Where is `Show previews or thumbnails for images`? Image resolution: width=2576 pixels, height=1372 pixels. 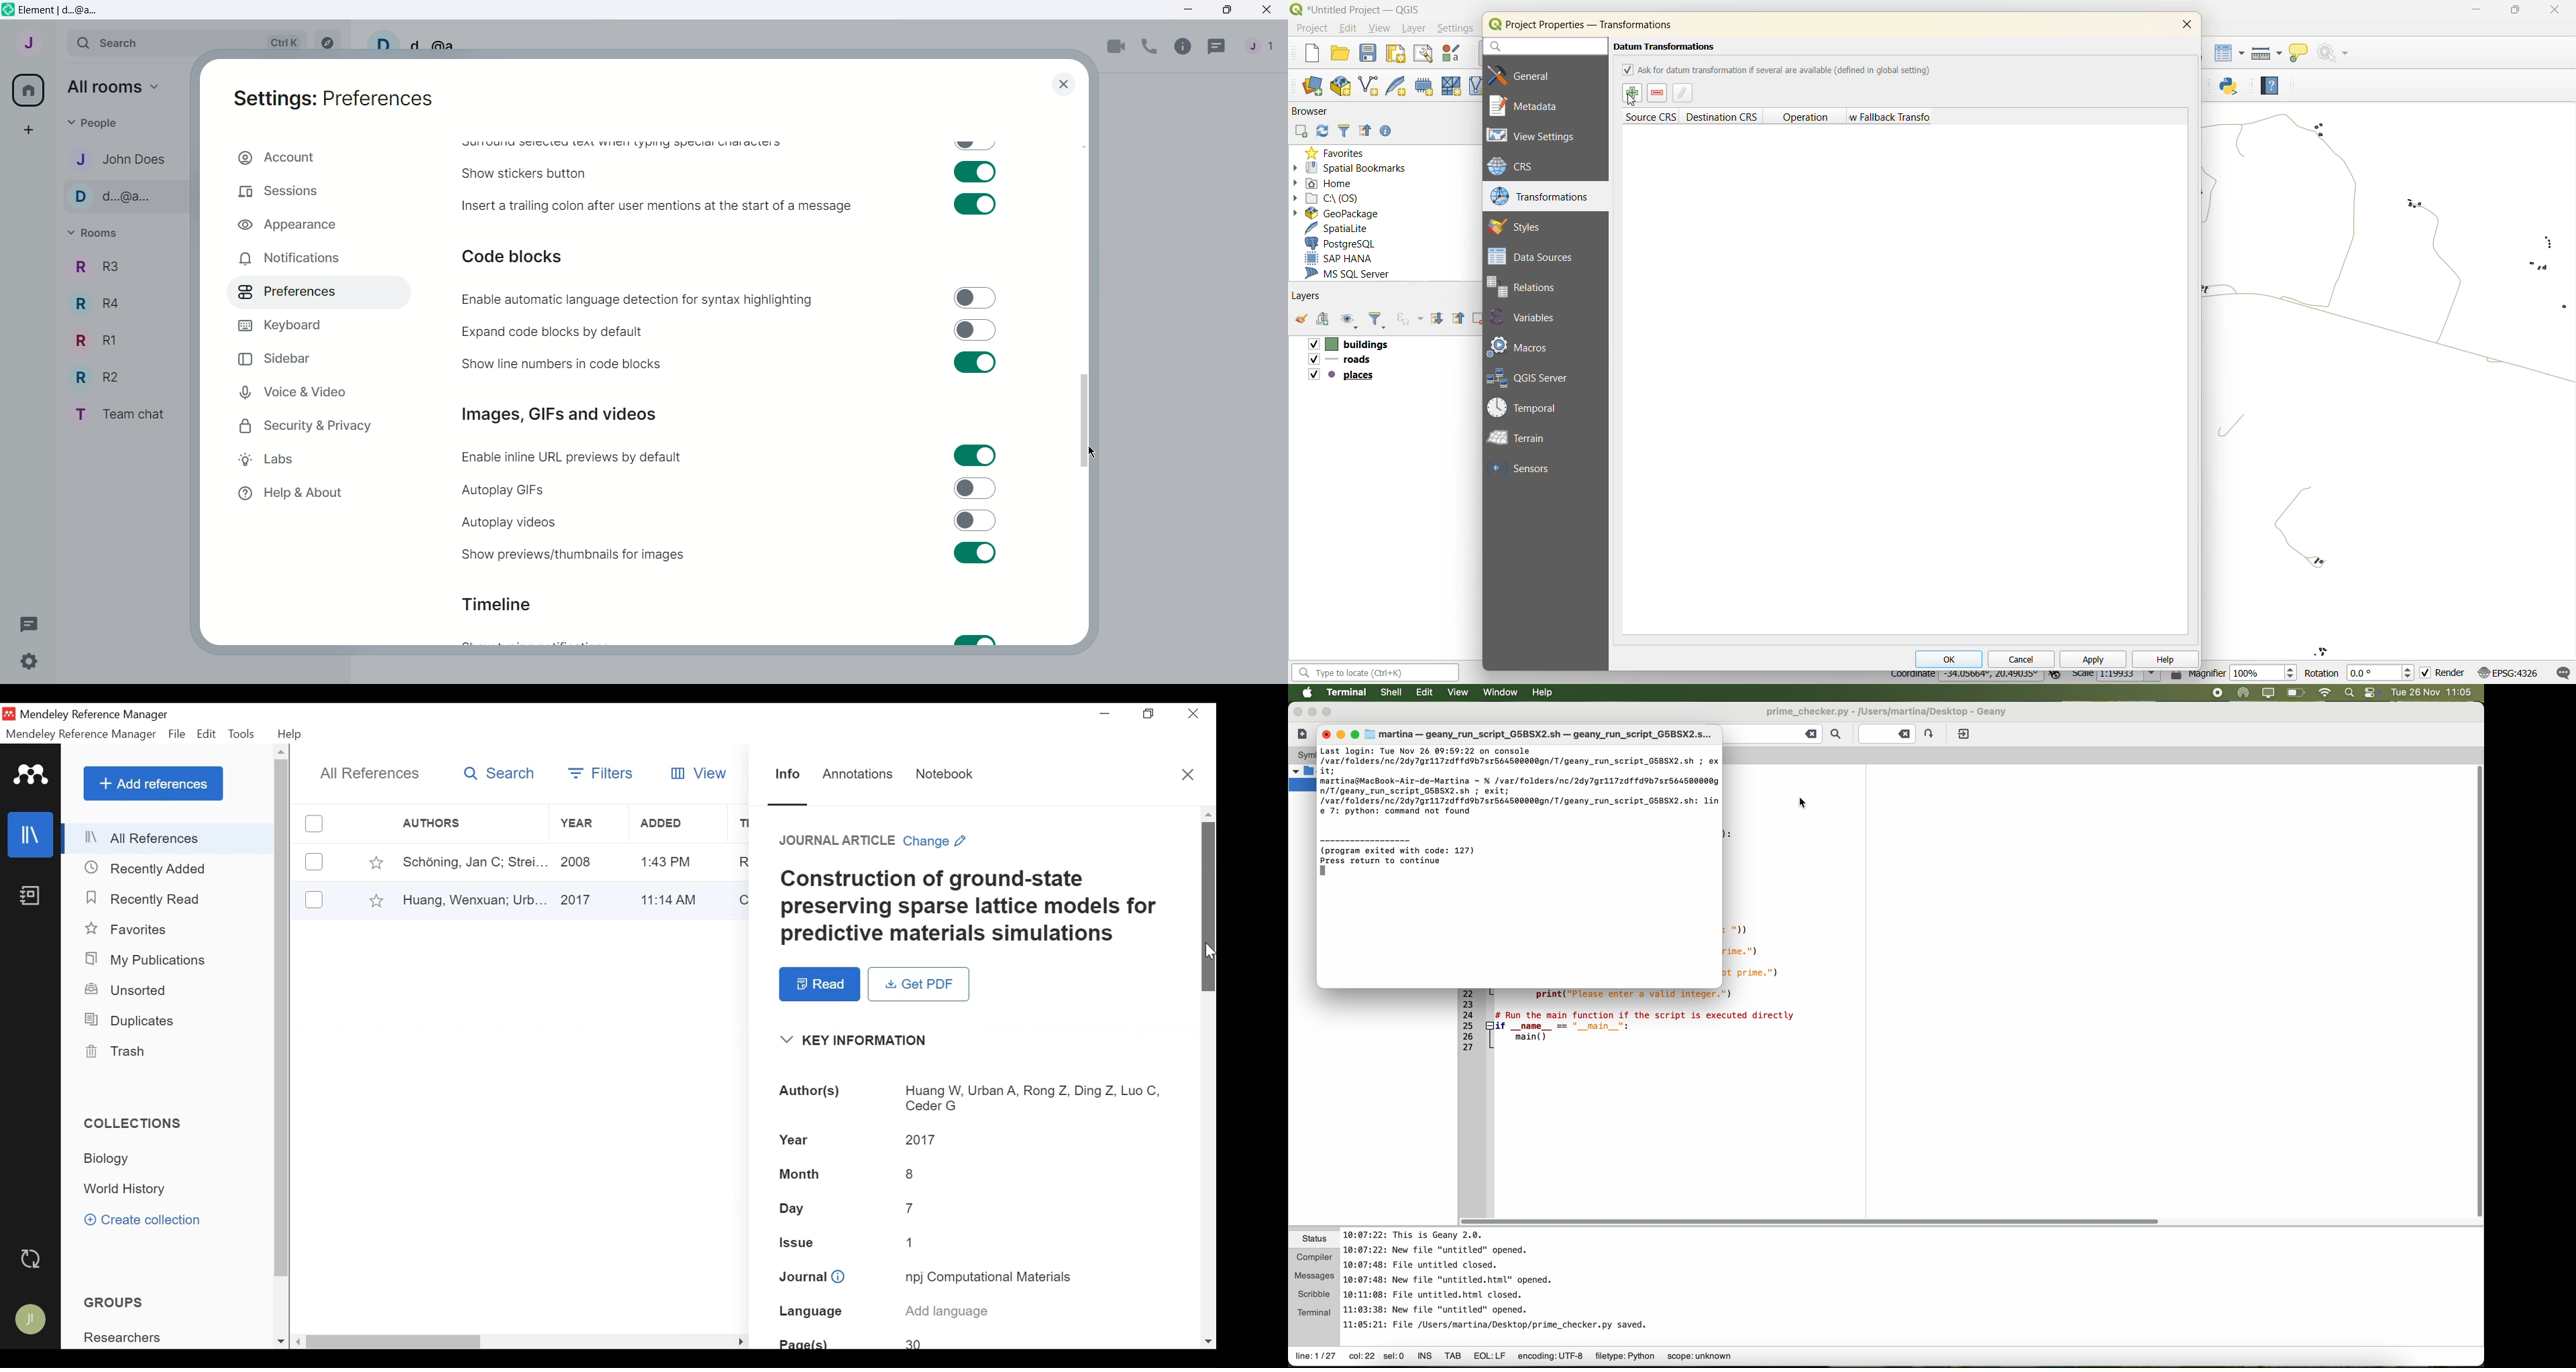 Show previews or thumbnails for images is located at coordinates (570, 554).